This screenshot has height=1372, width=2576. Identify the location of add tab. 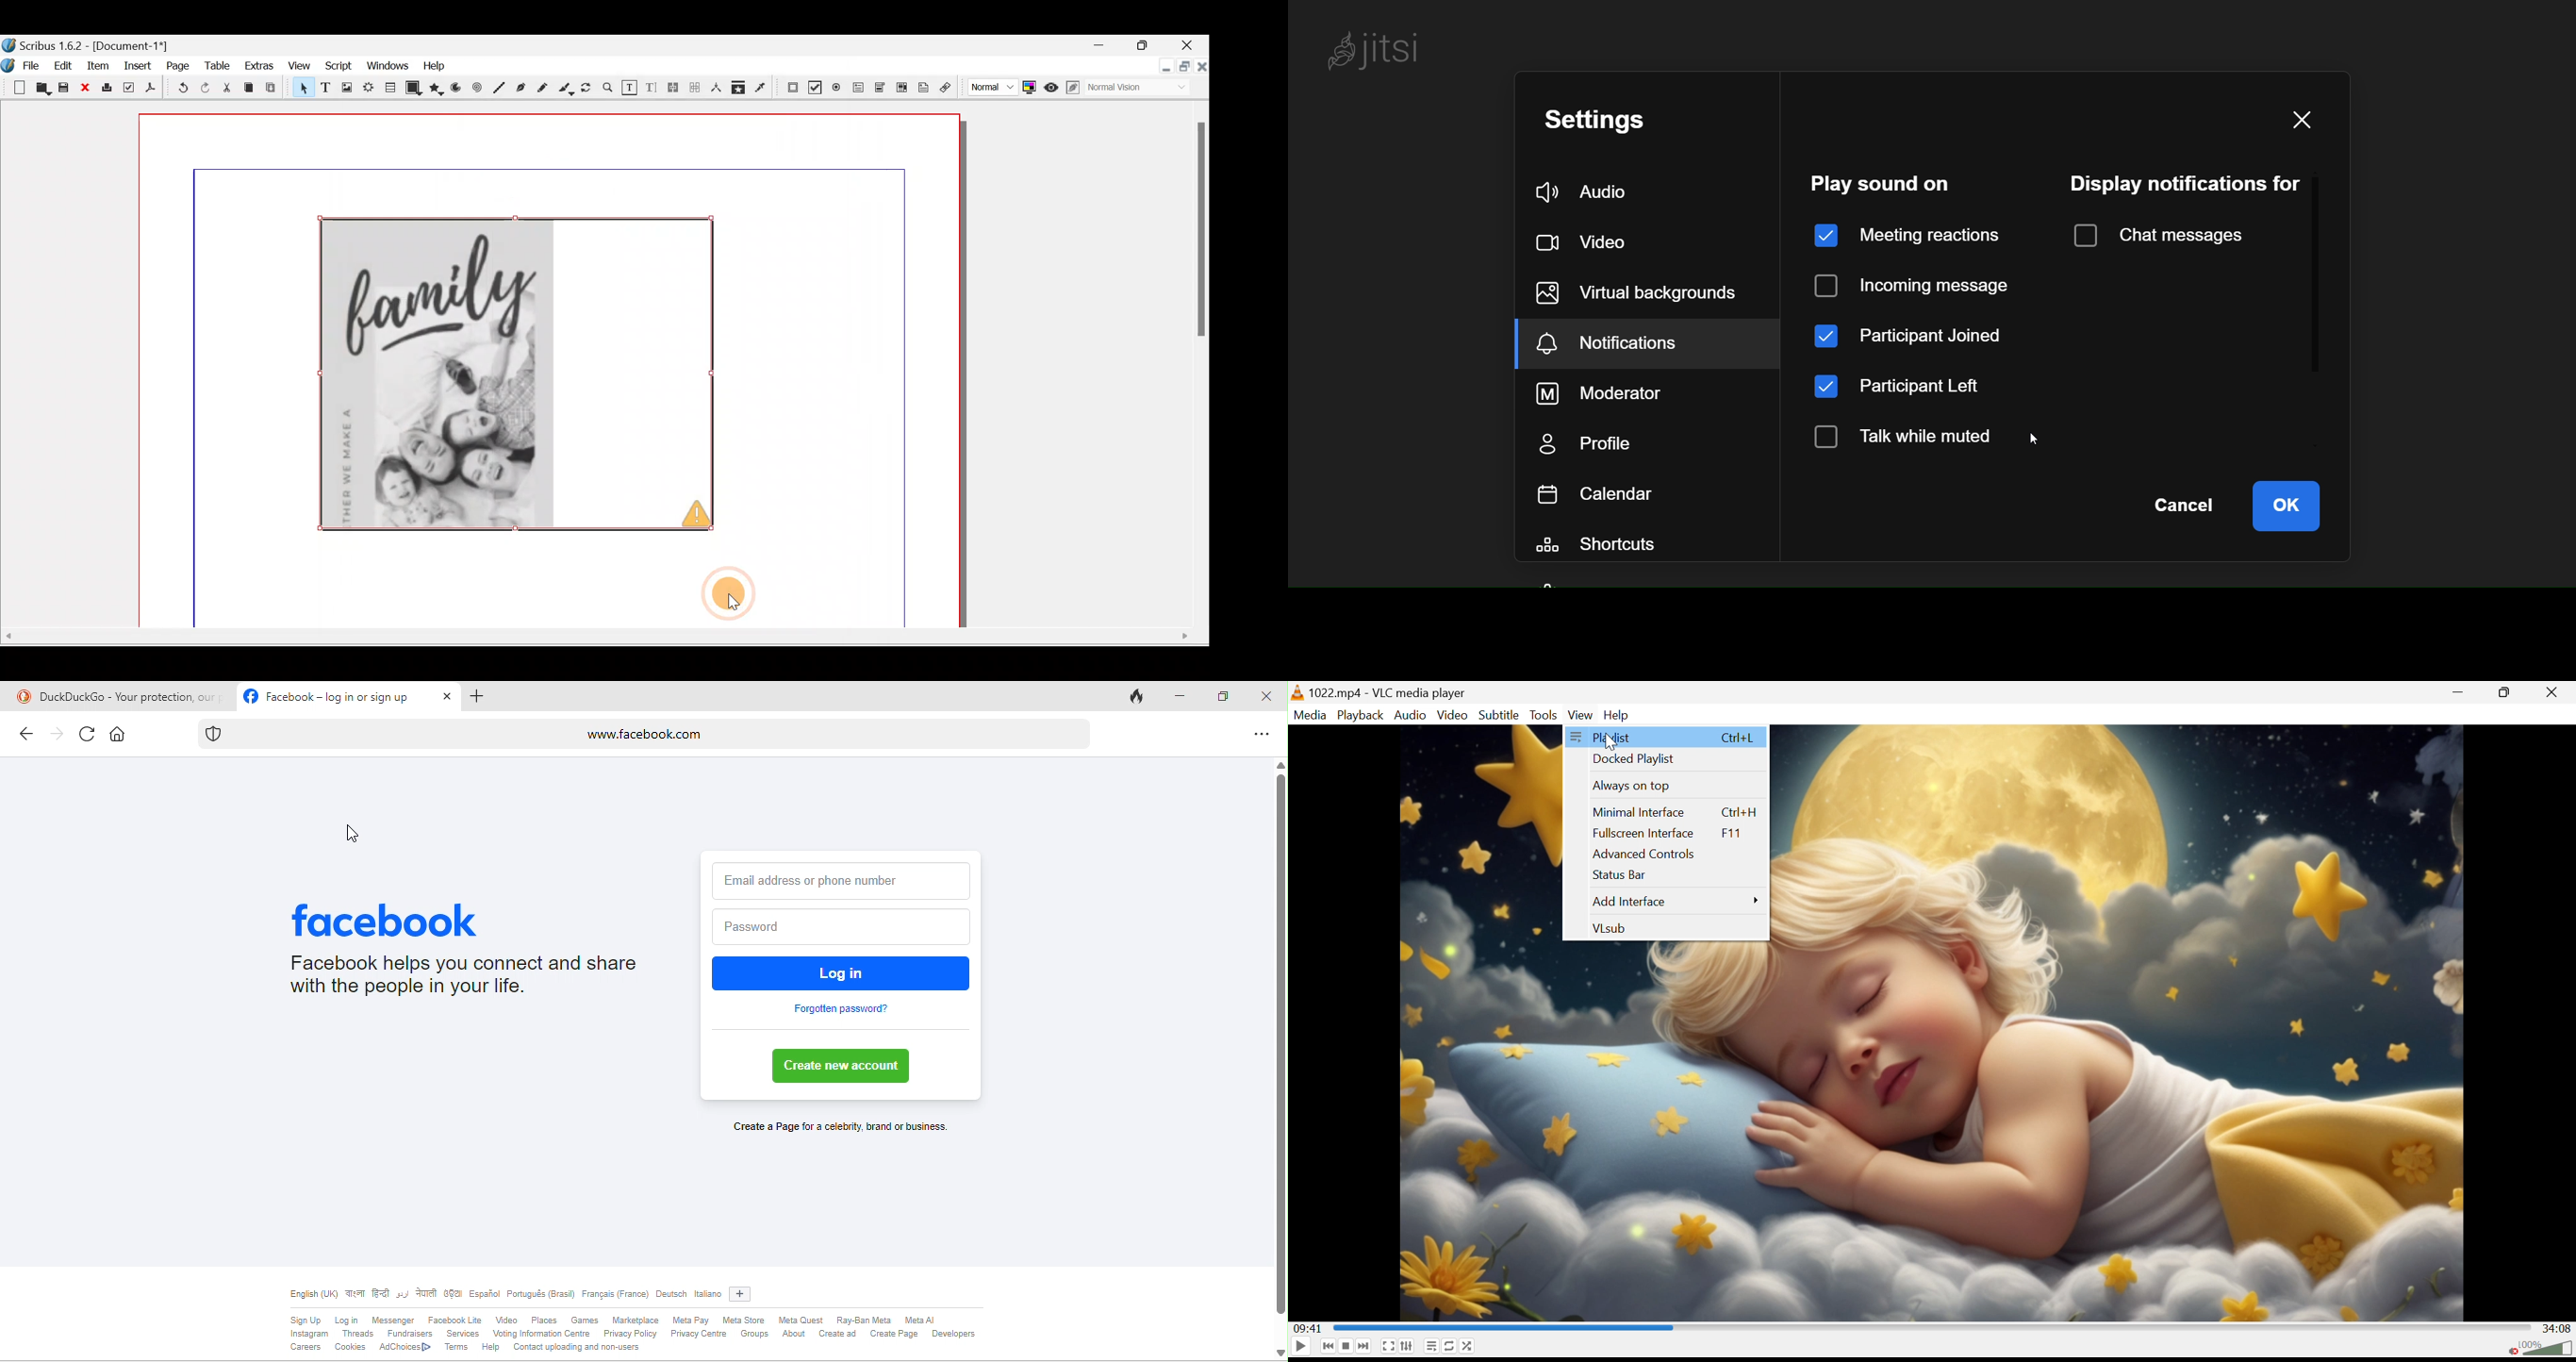
(476, 697).